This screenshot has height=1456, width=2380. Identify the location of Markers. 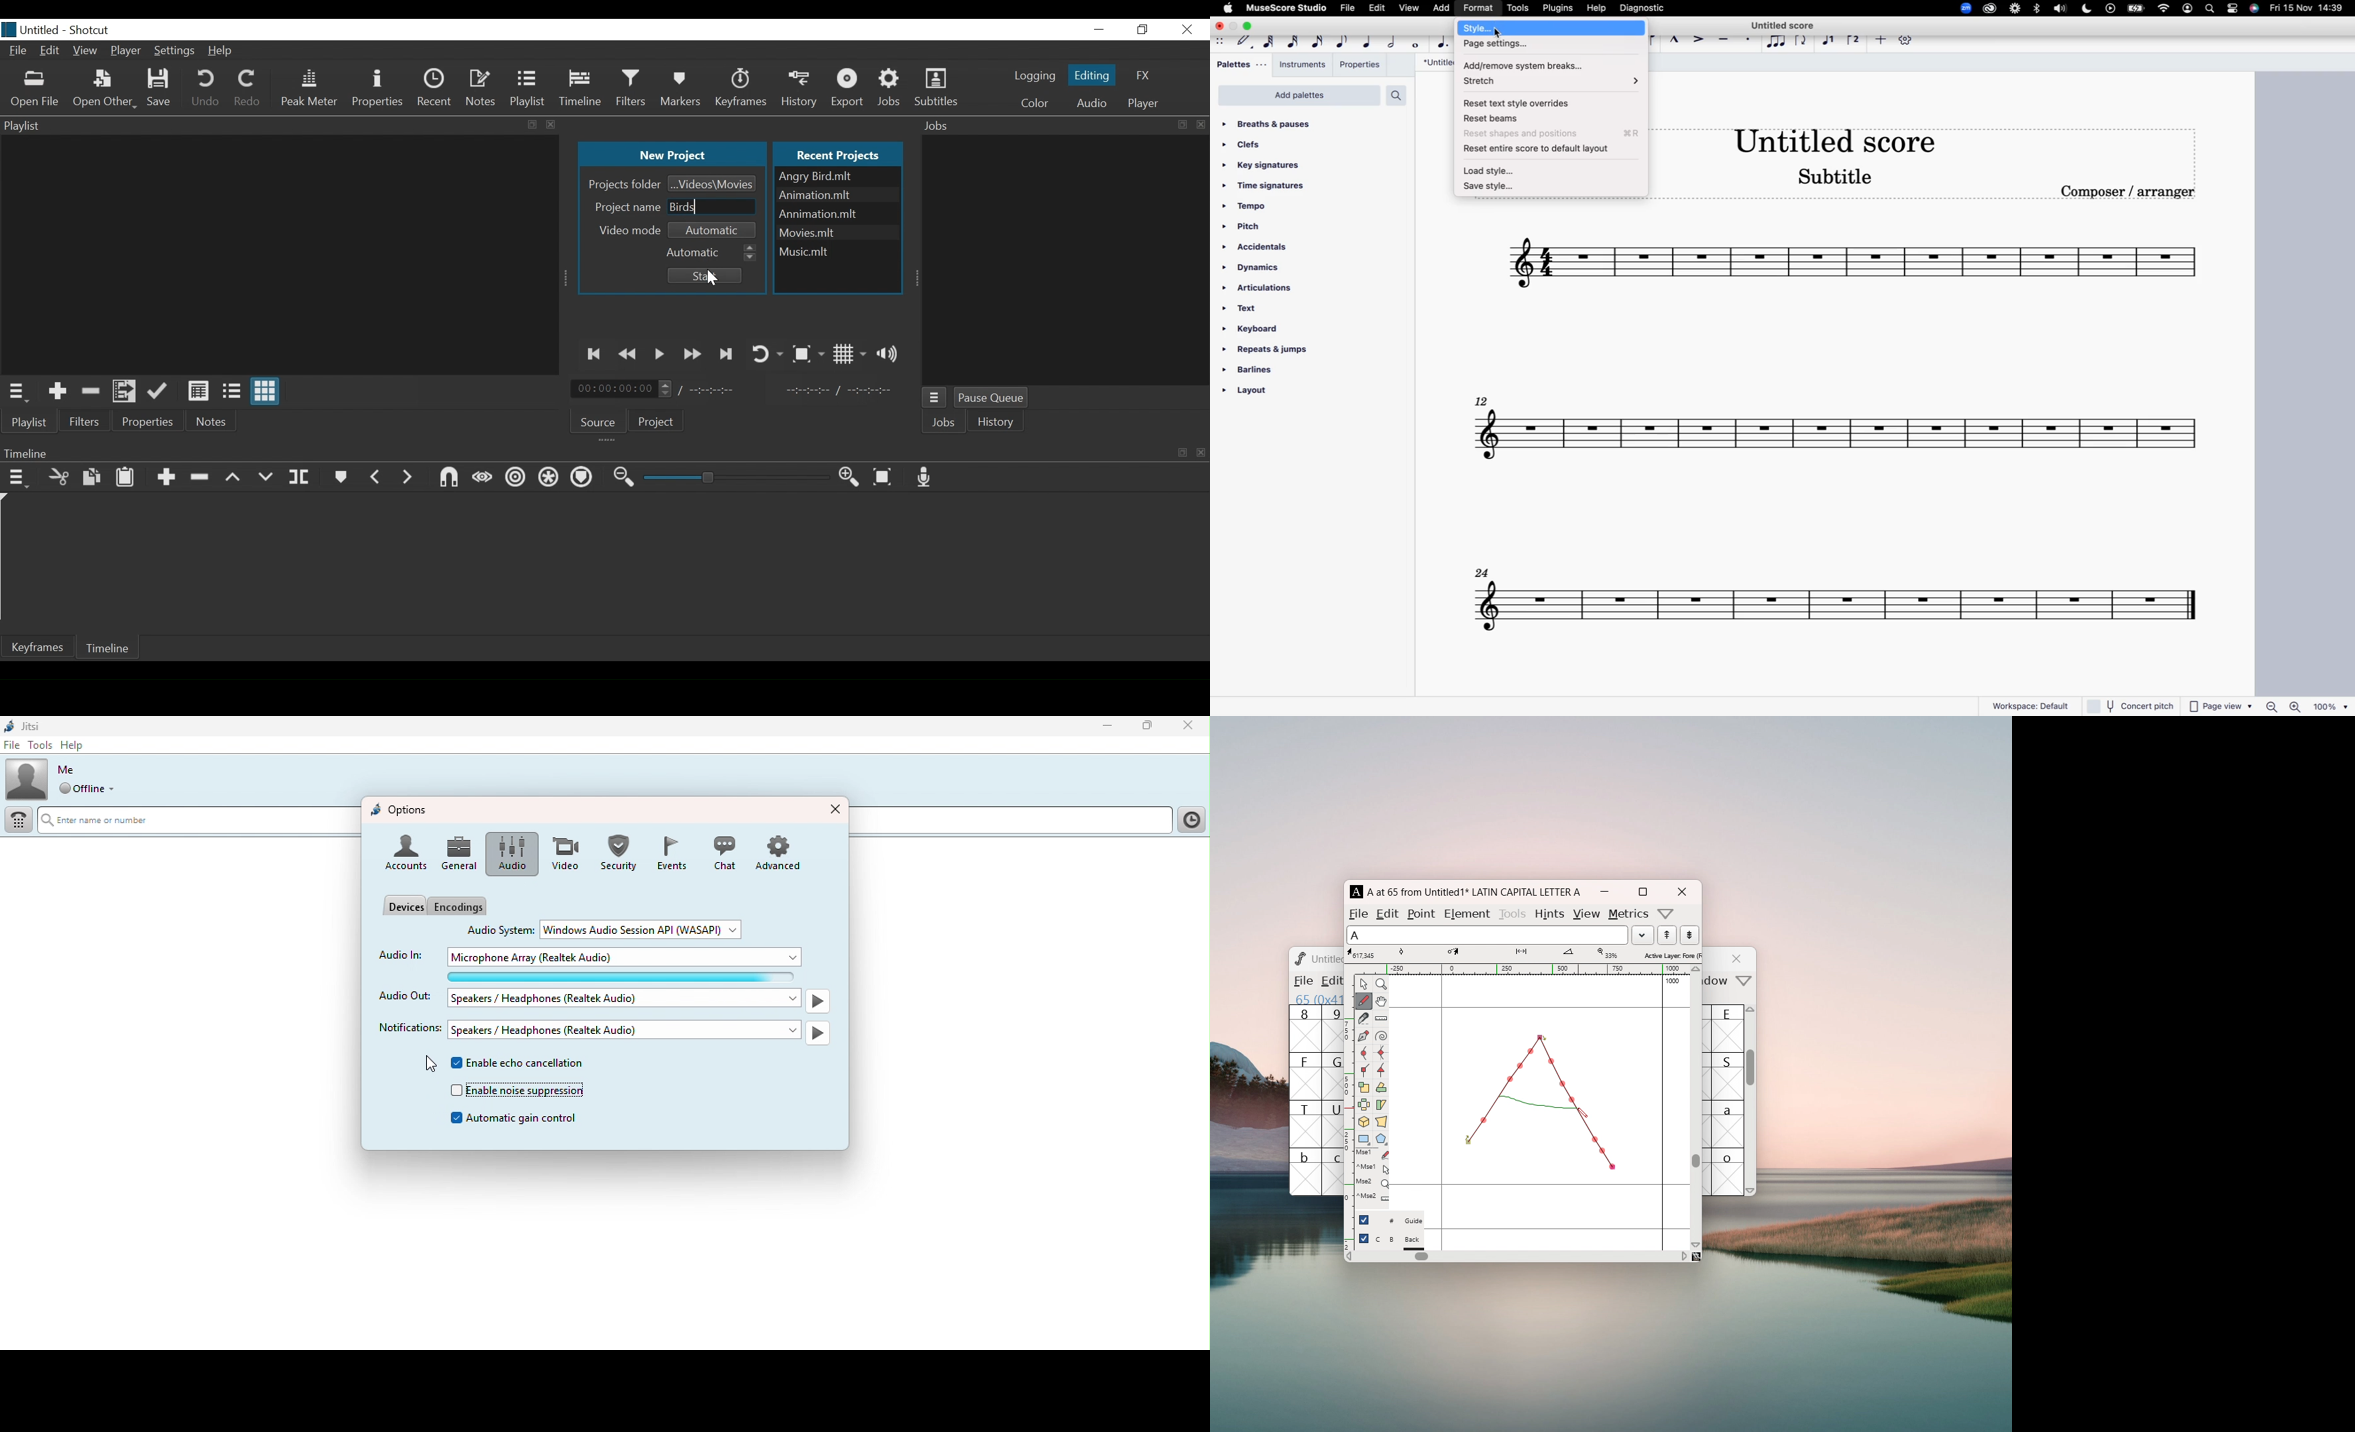
(342, 477).